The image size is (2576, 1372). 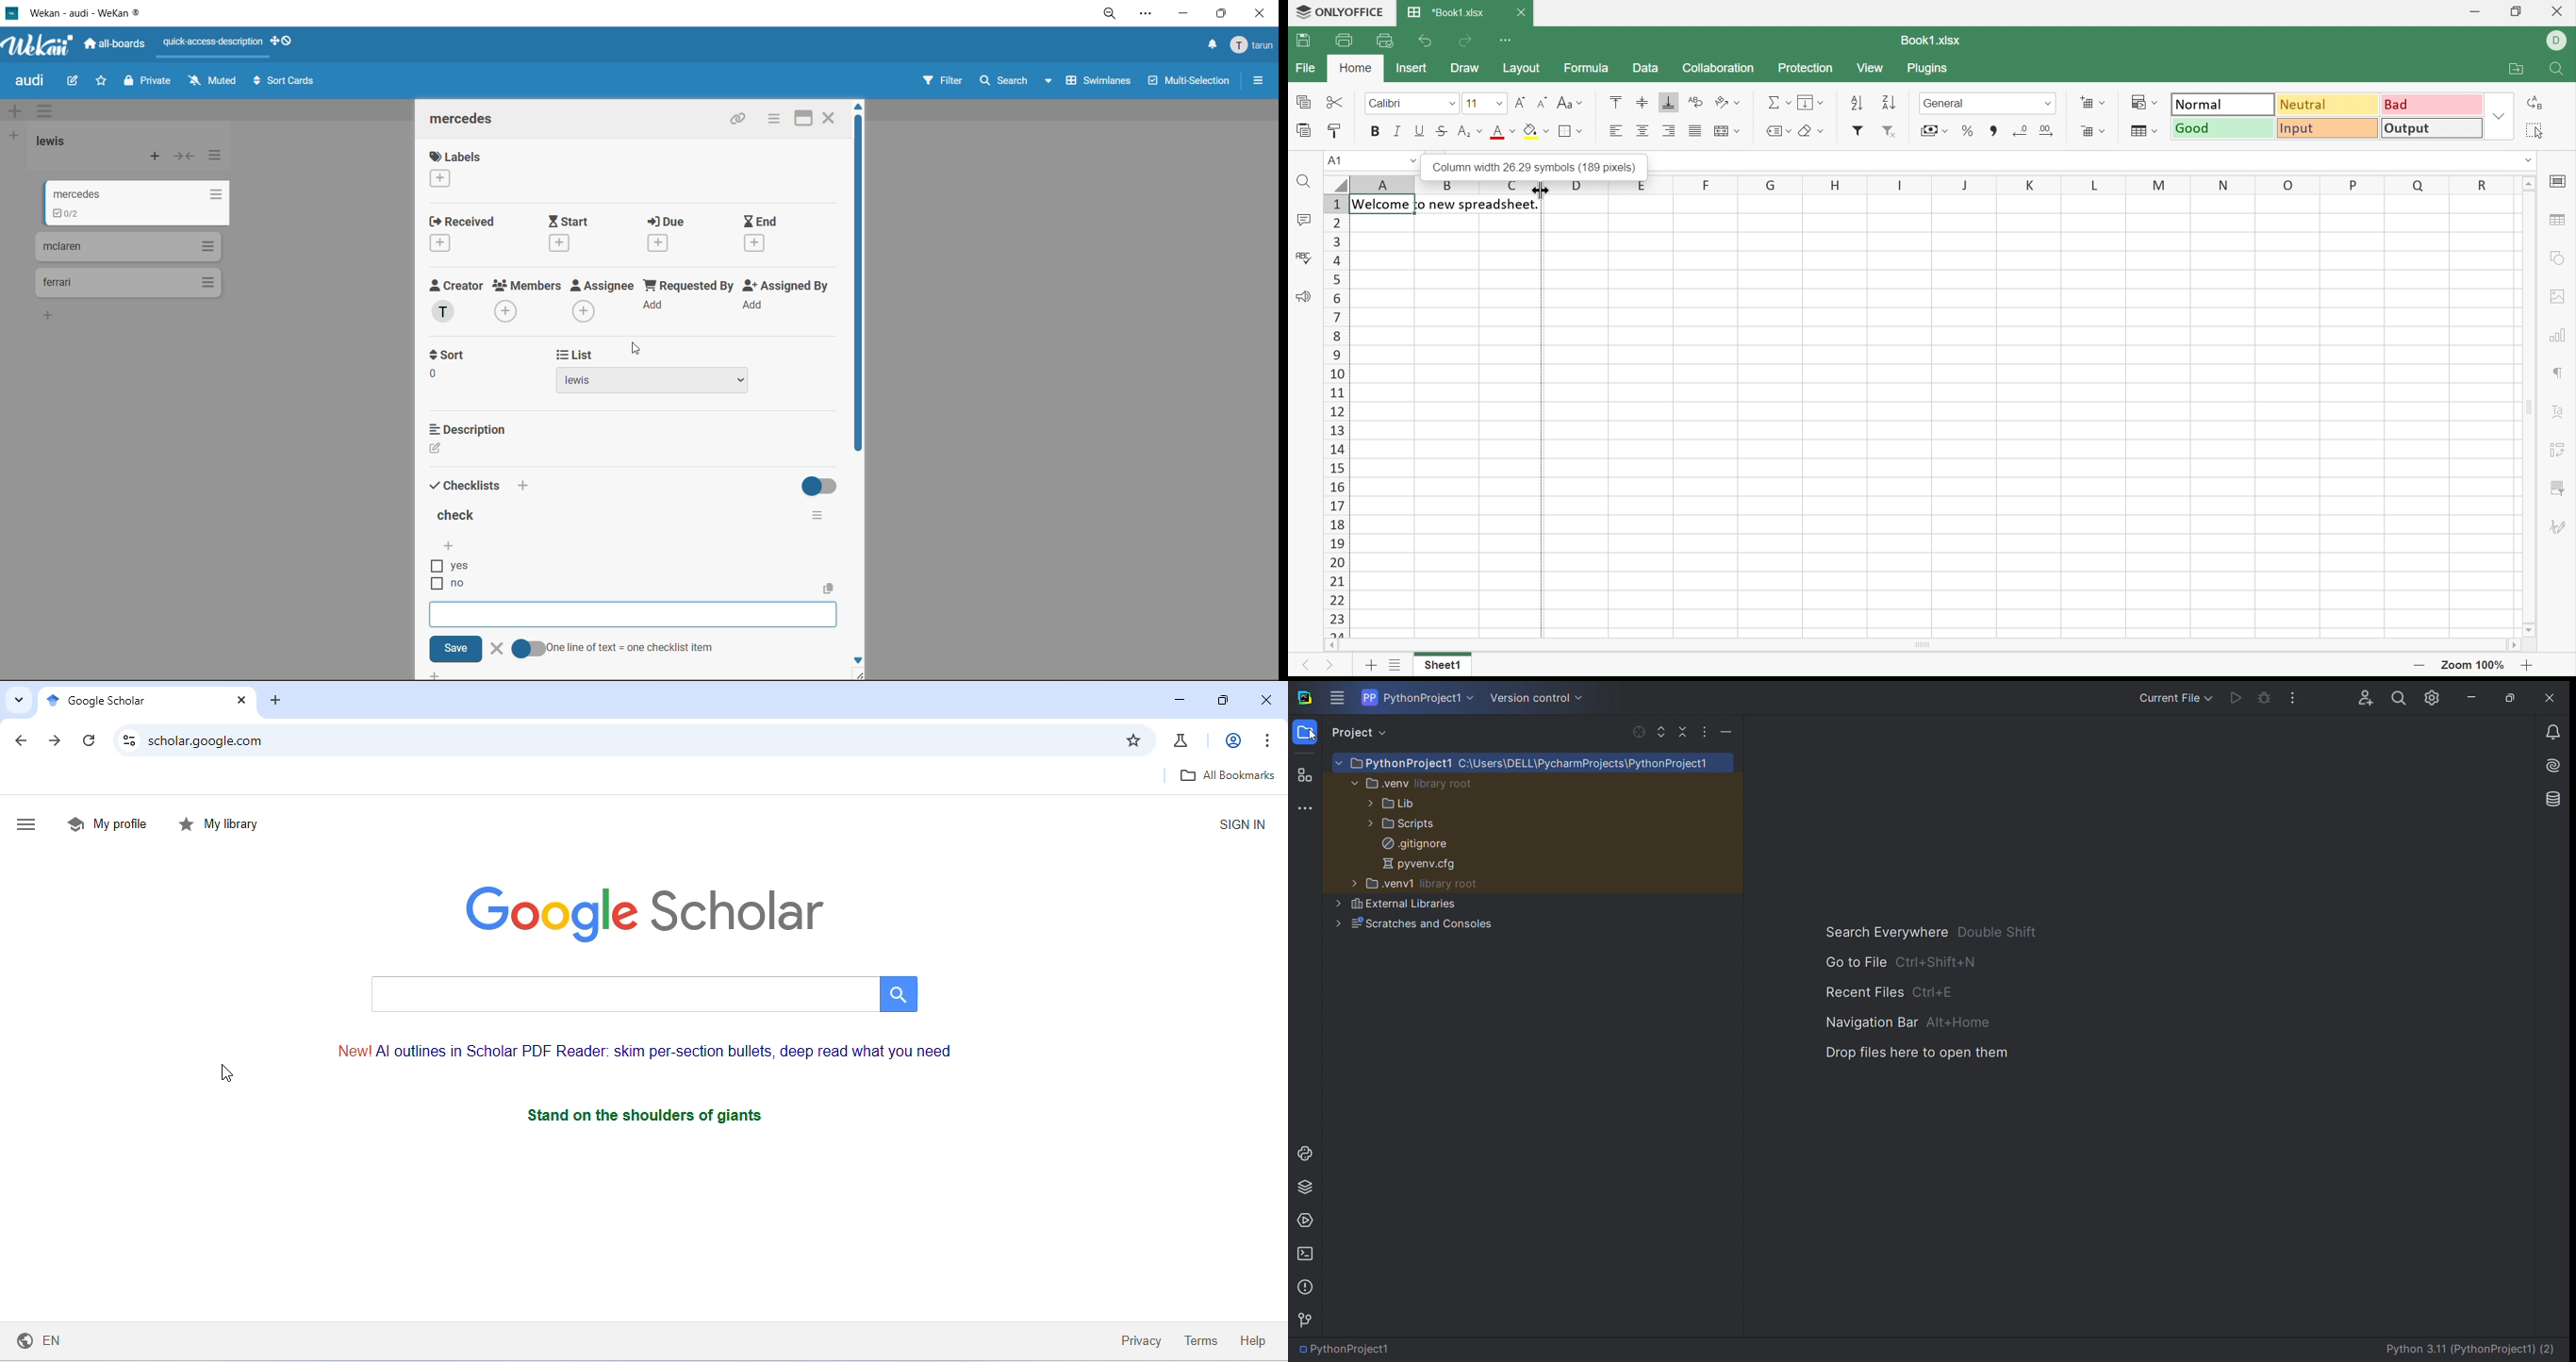 I want to click on add checklist option, so click(x=634, y=615).